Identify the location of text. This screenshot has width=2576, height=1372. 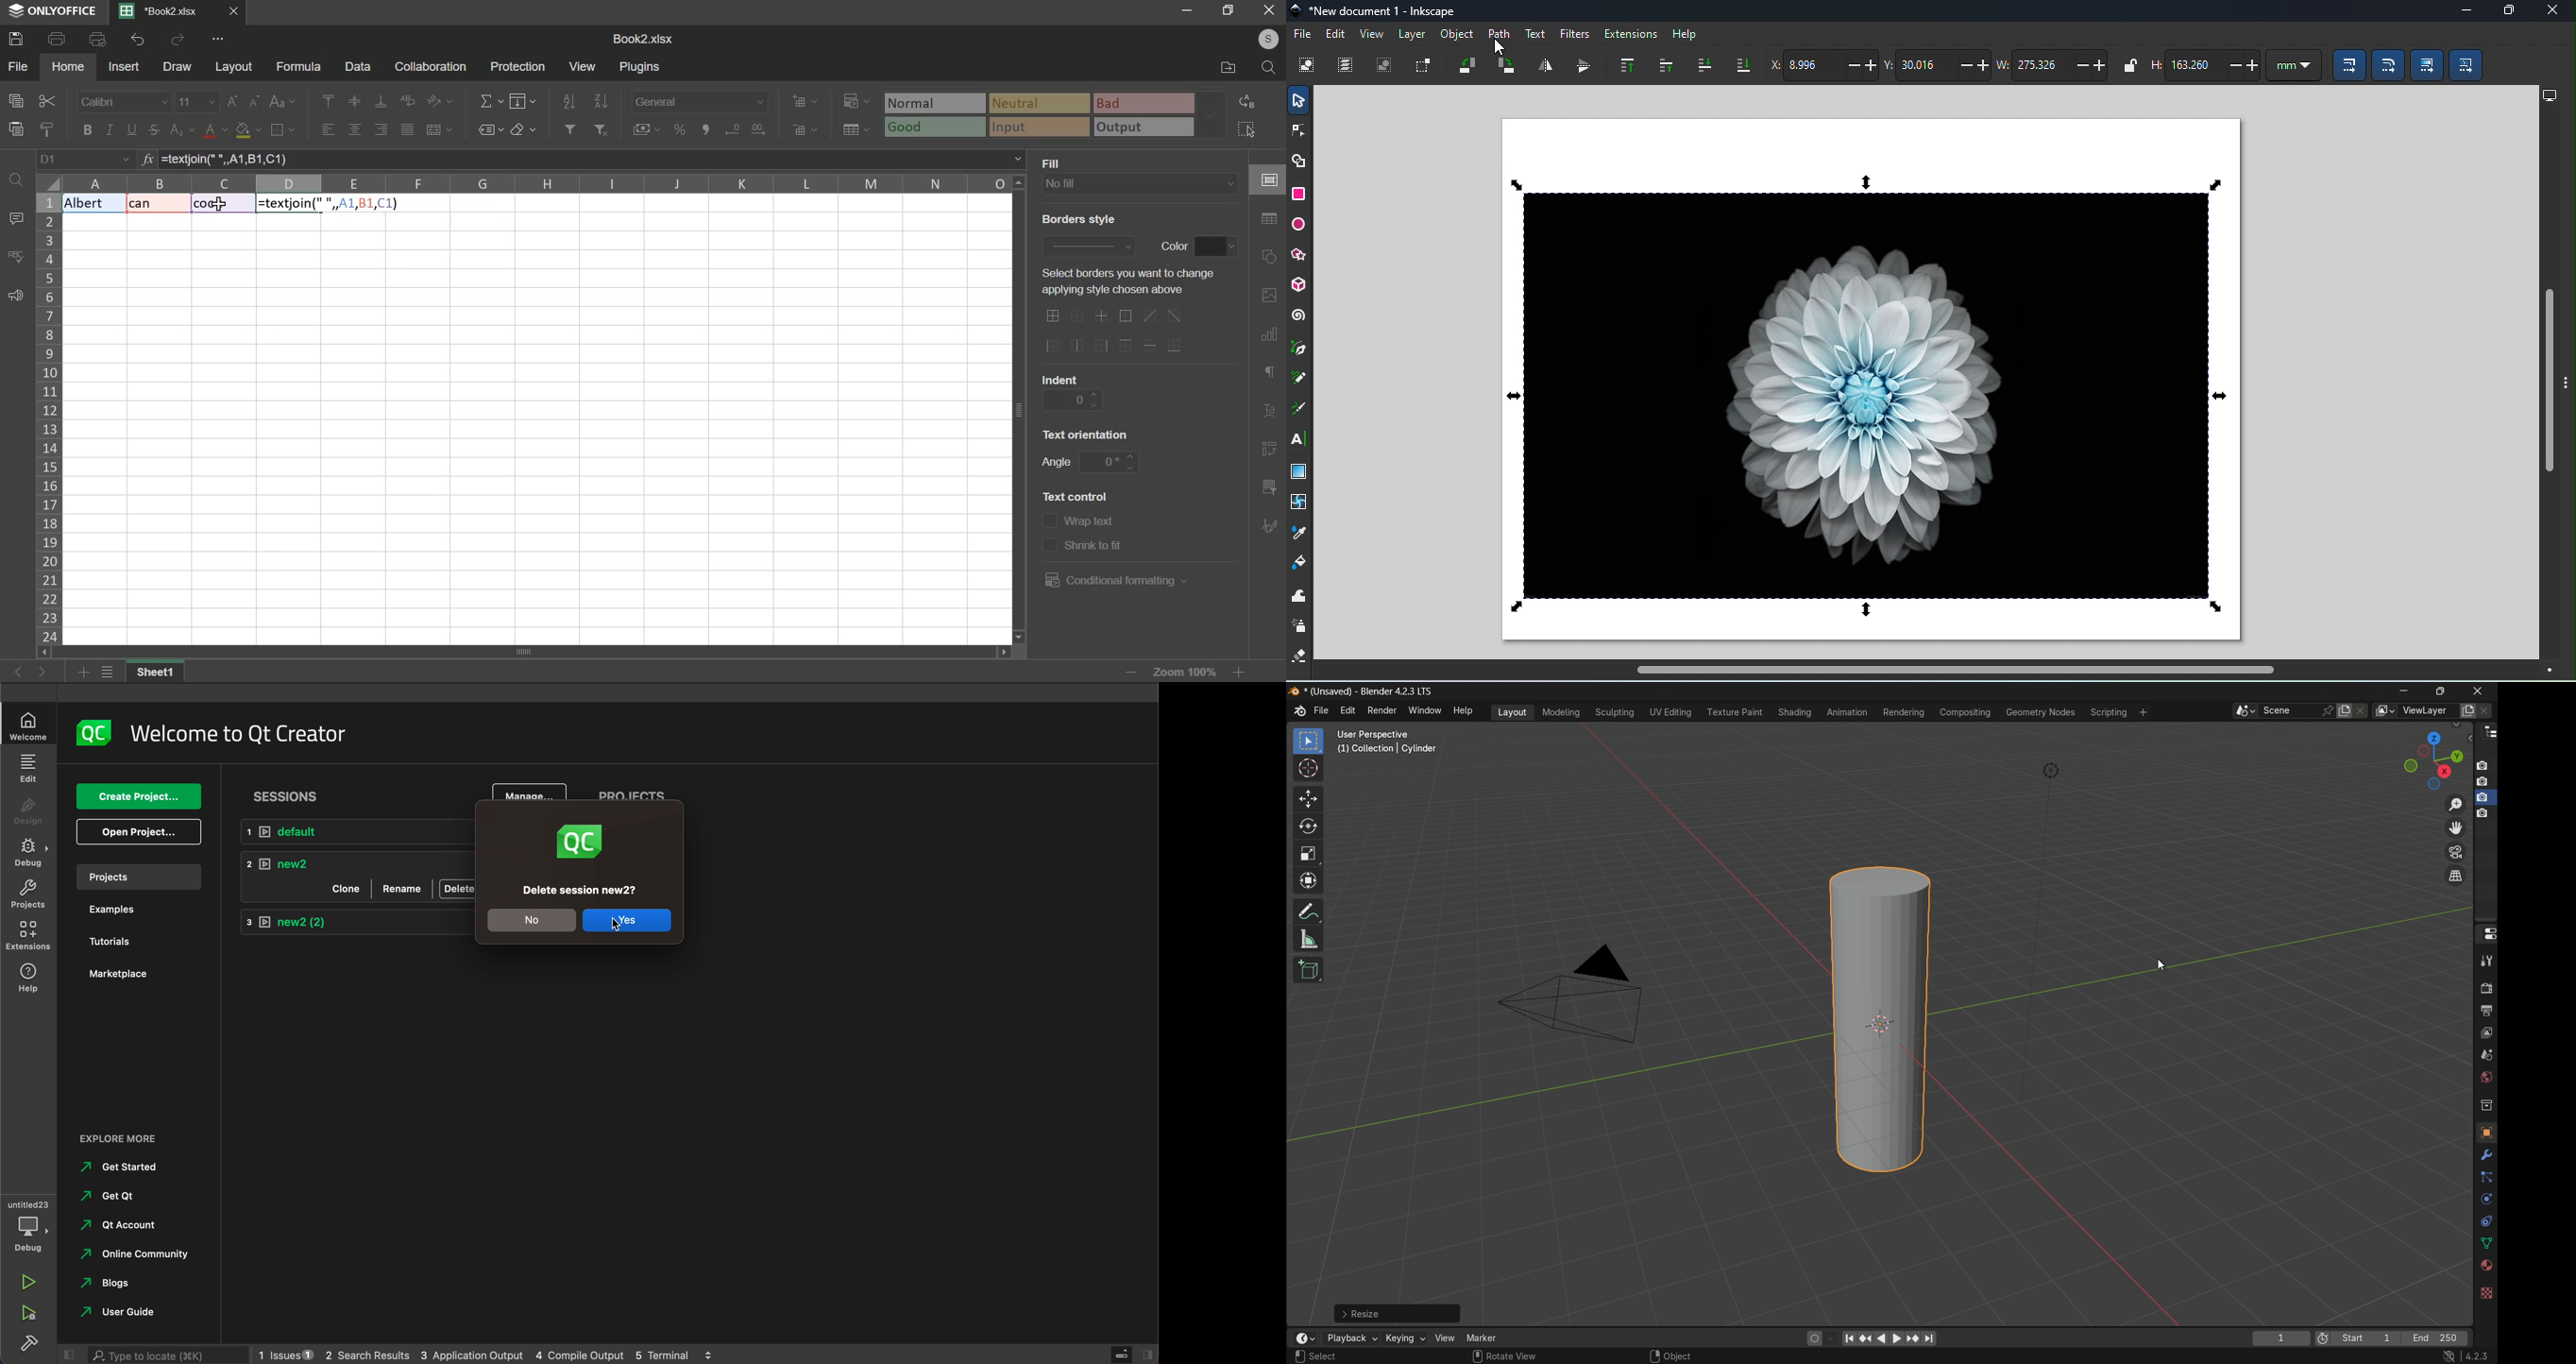
(1087, 433).